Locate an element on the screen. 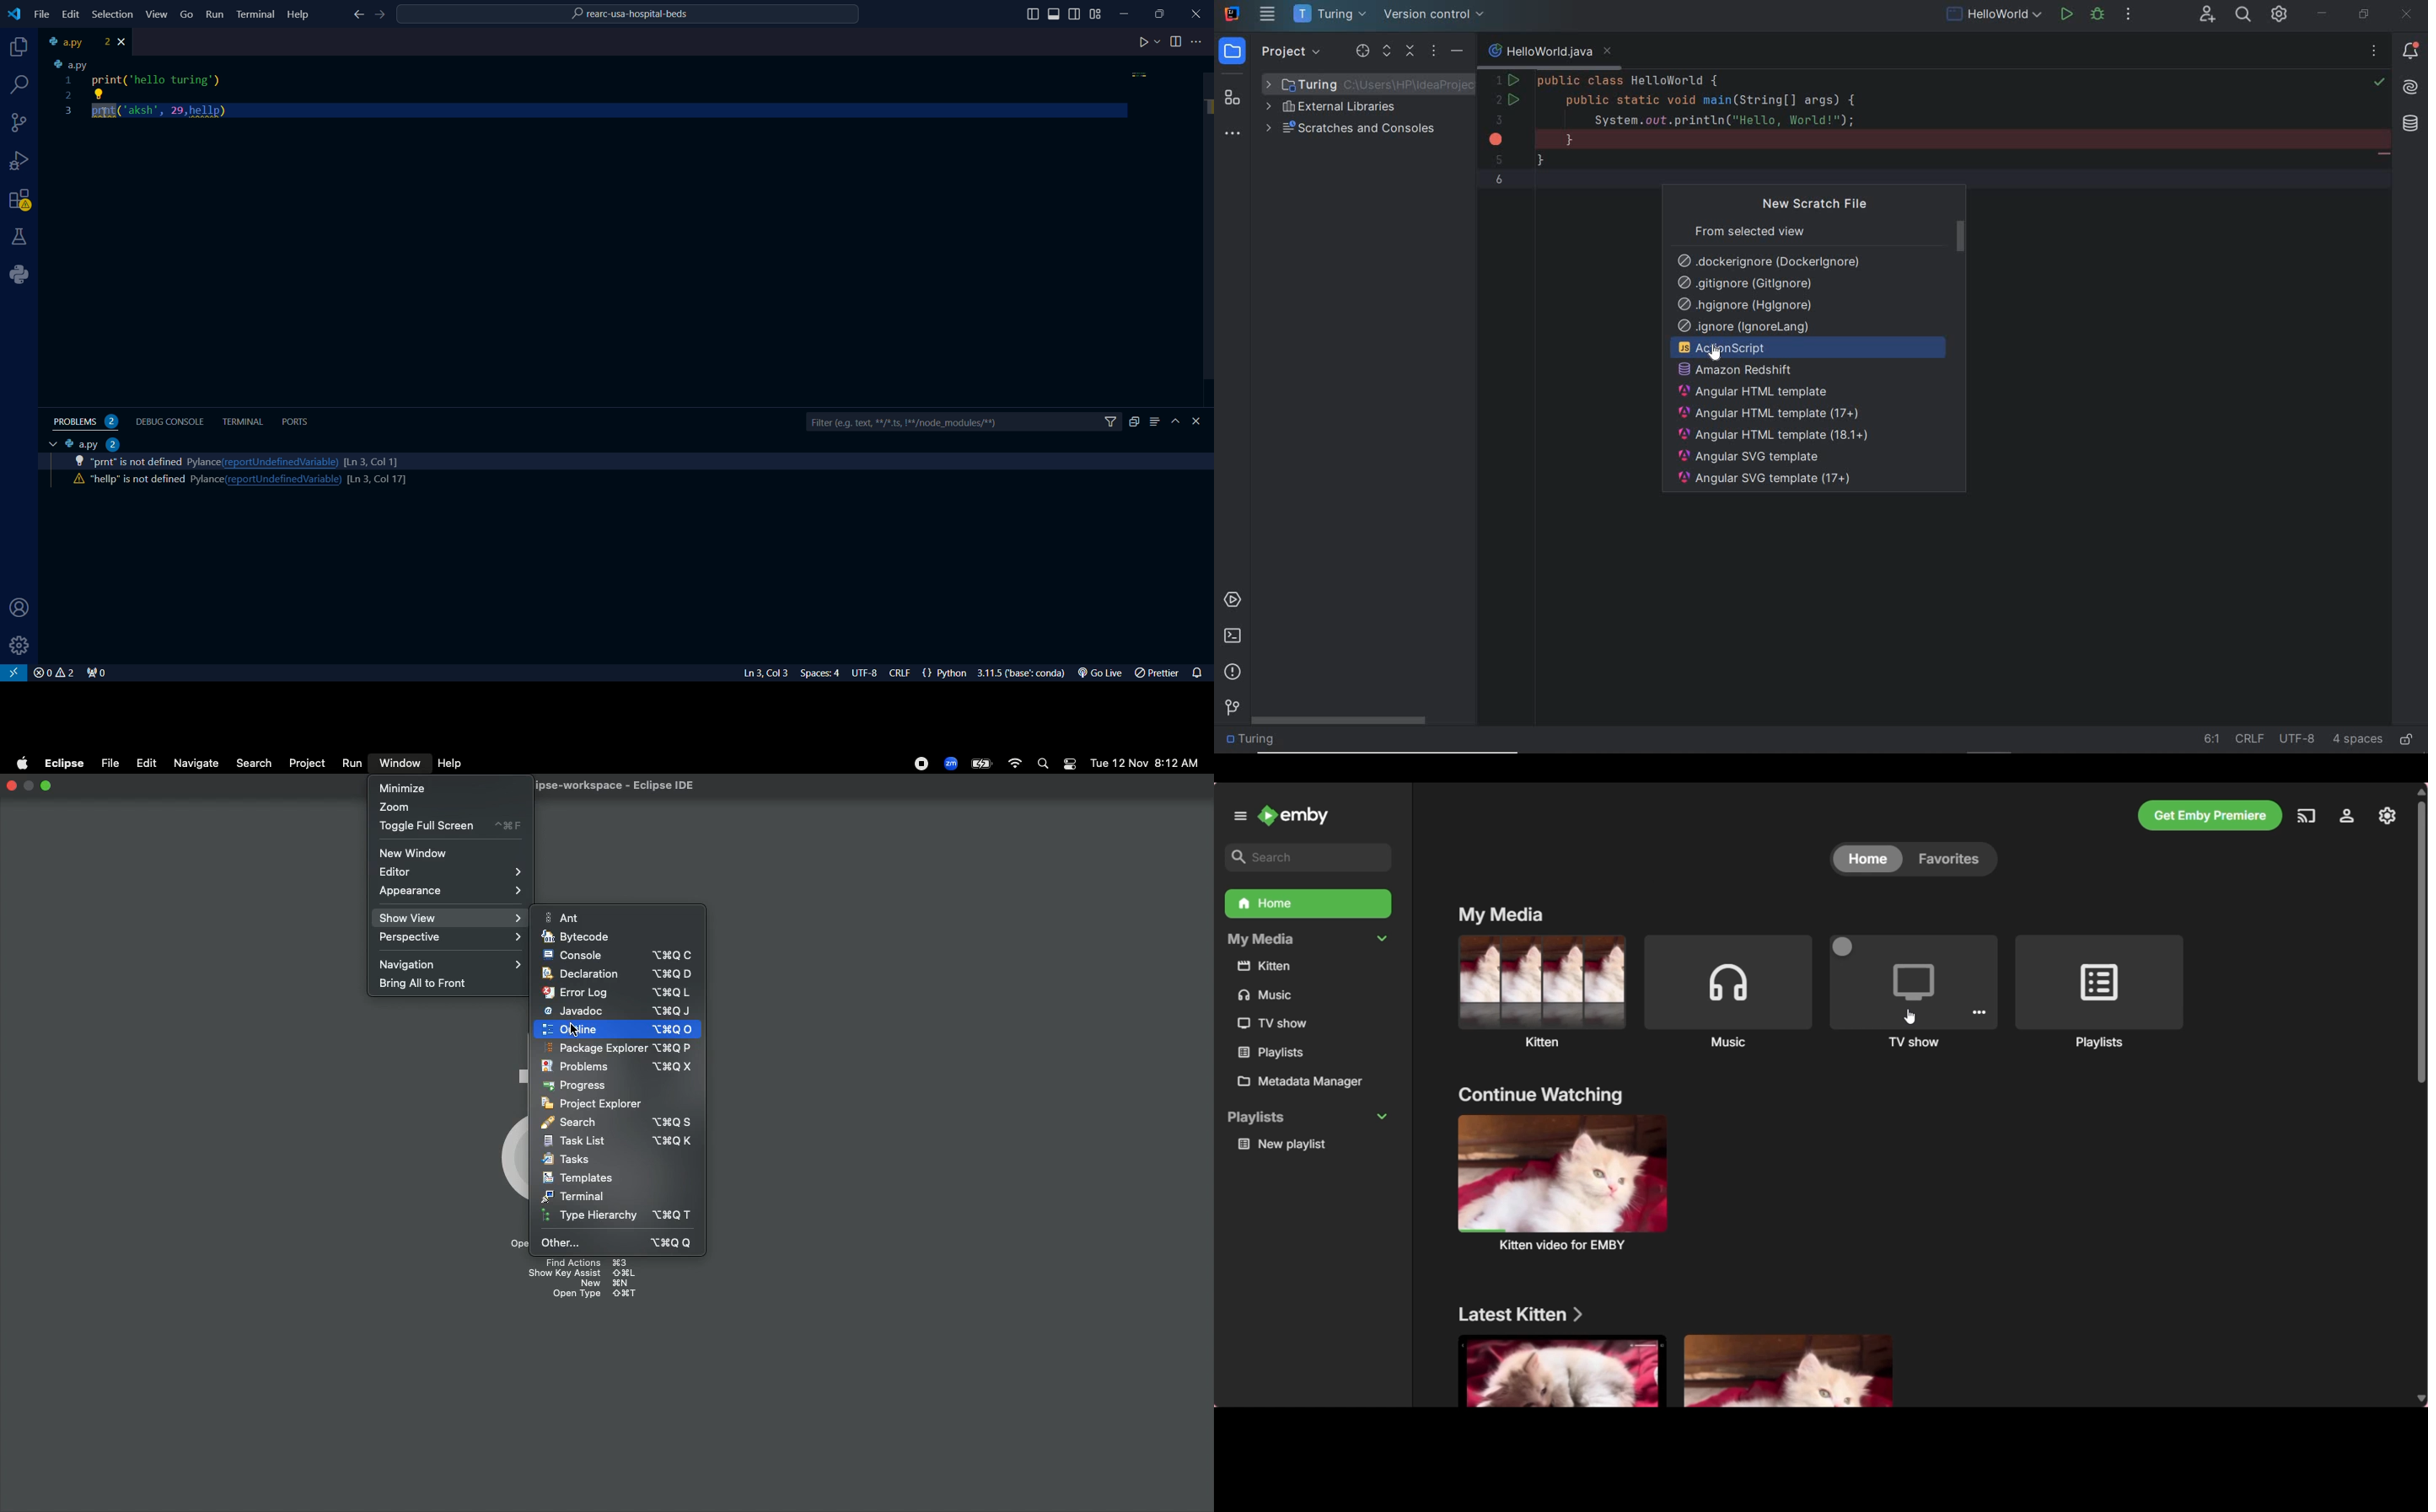 Image resolution: width=2436 pixels, height=1512 pixels. Toggle full screen is located at coordinates (448, 827).